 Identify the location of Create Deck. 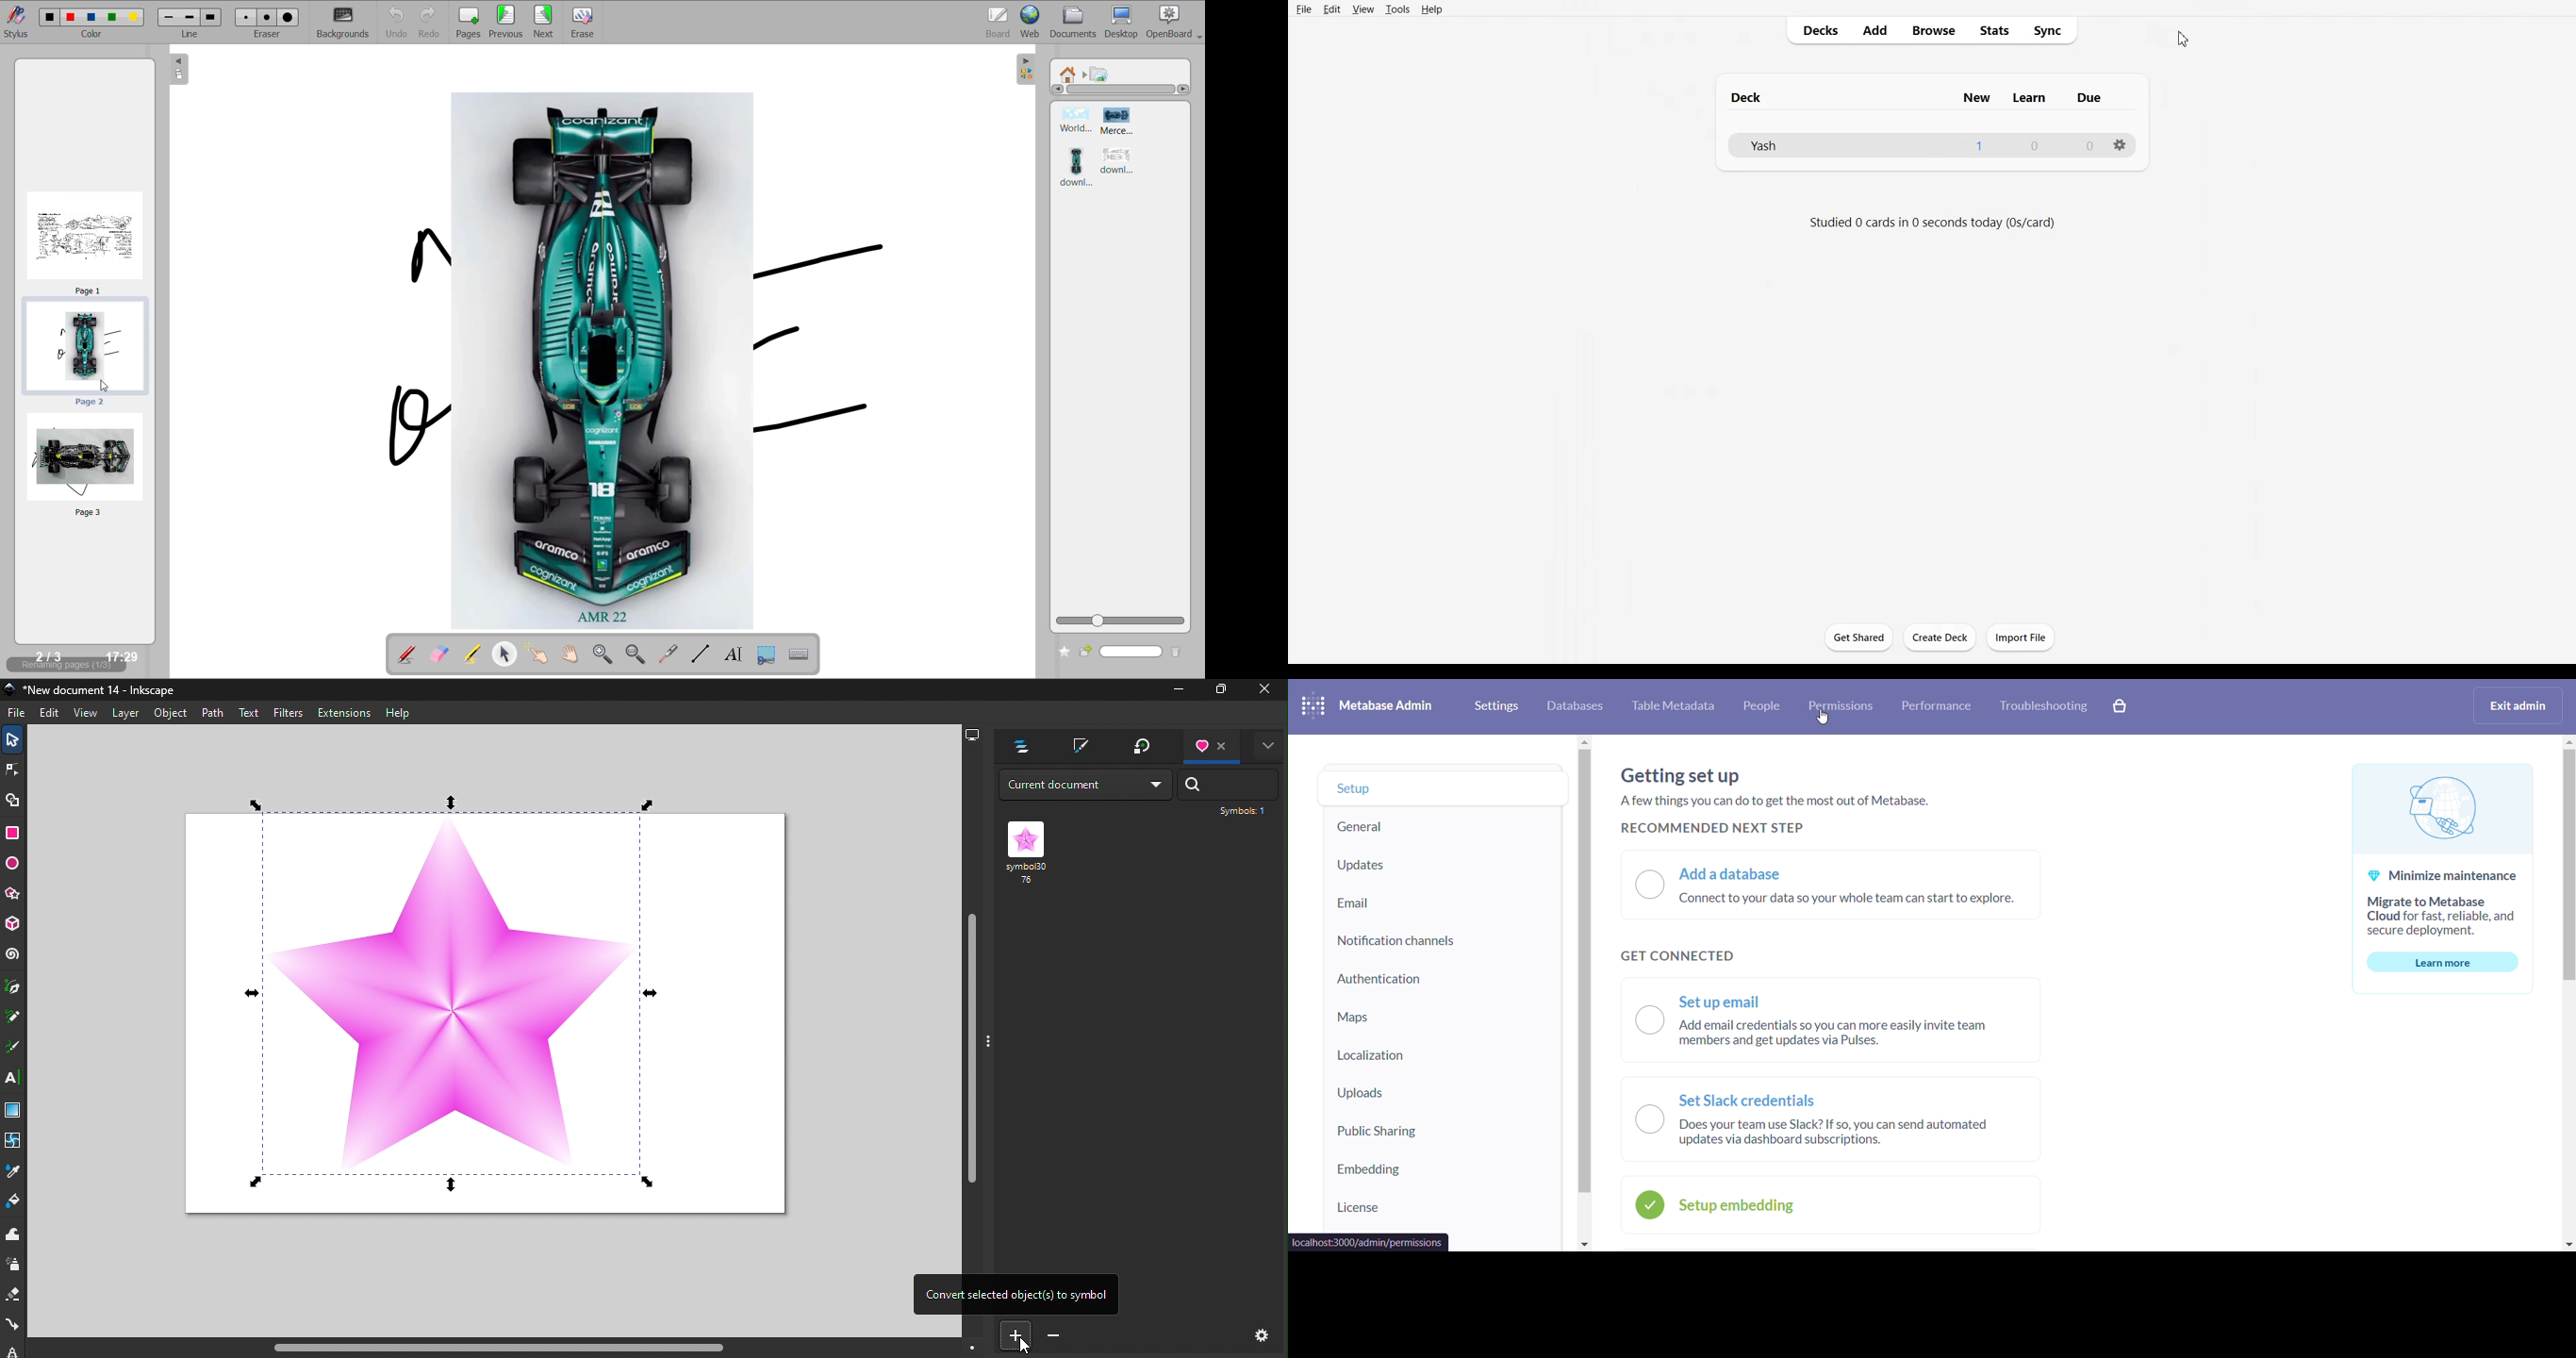
(1939, 637).